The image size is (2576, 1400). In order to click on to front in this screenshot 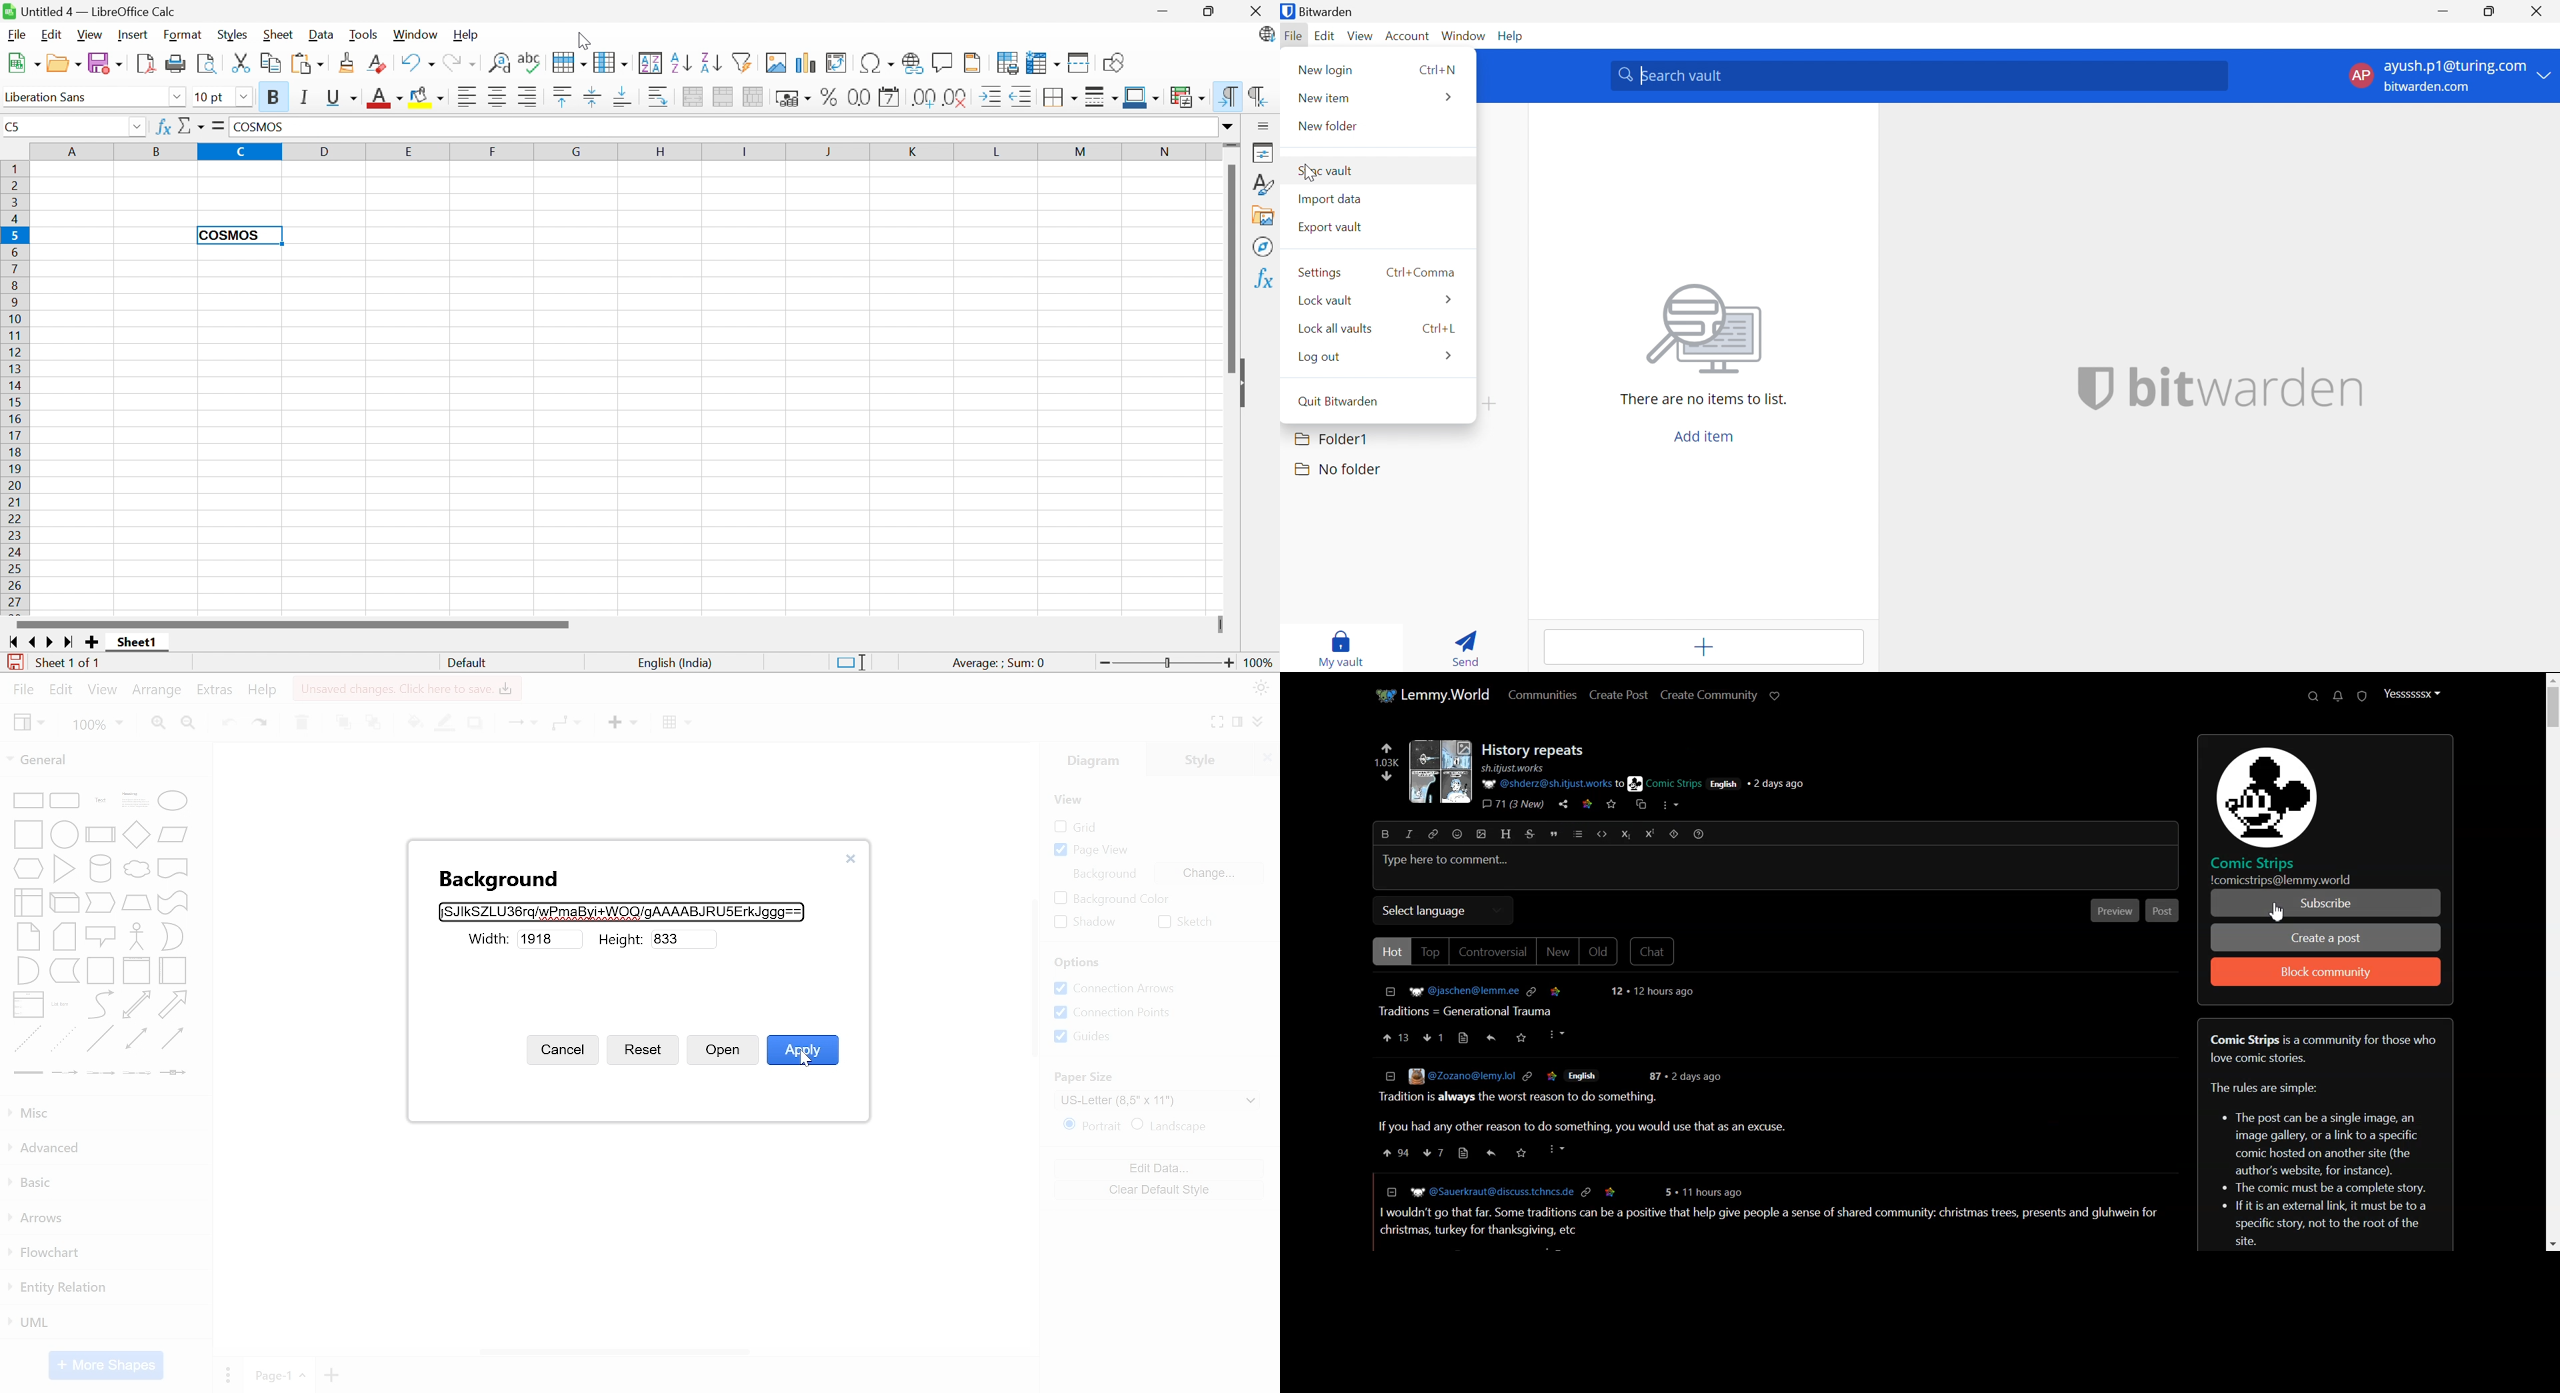, I will do `click(343, 723)`.